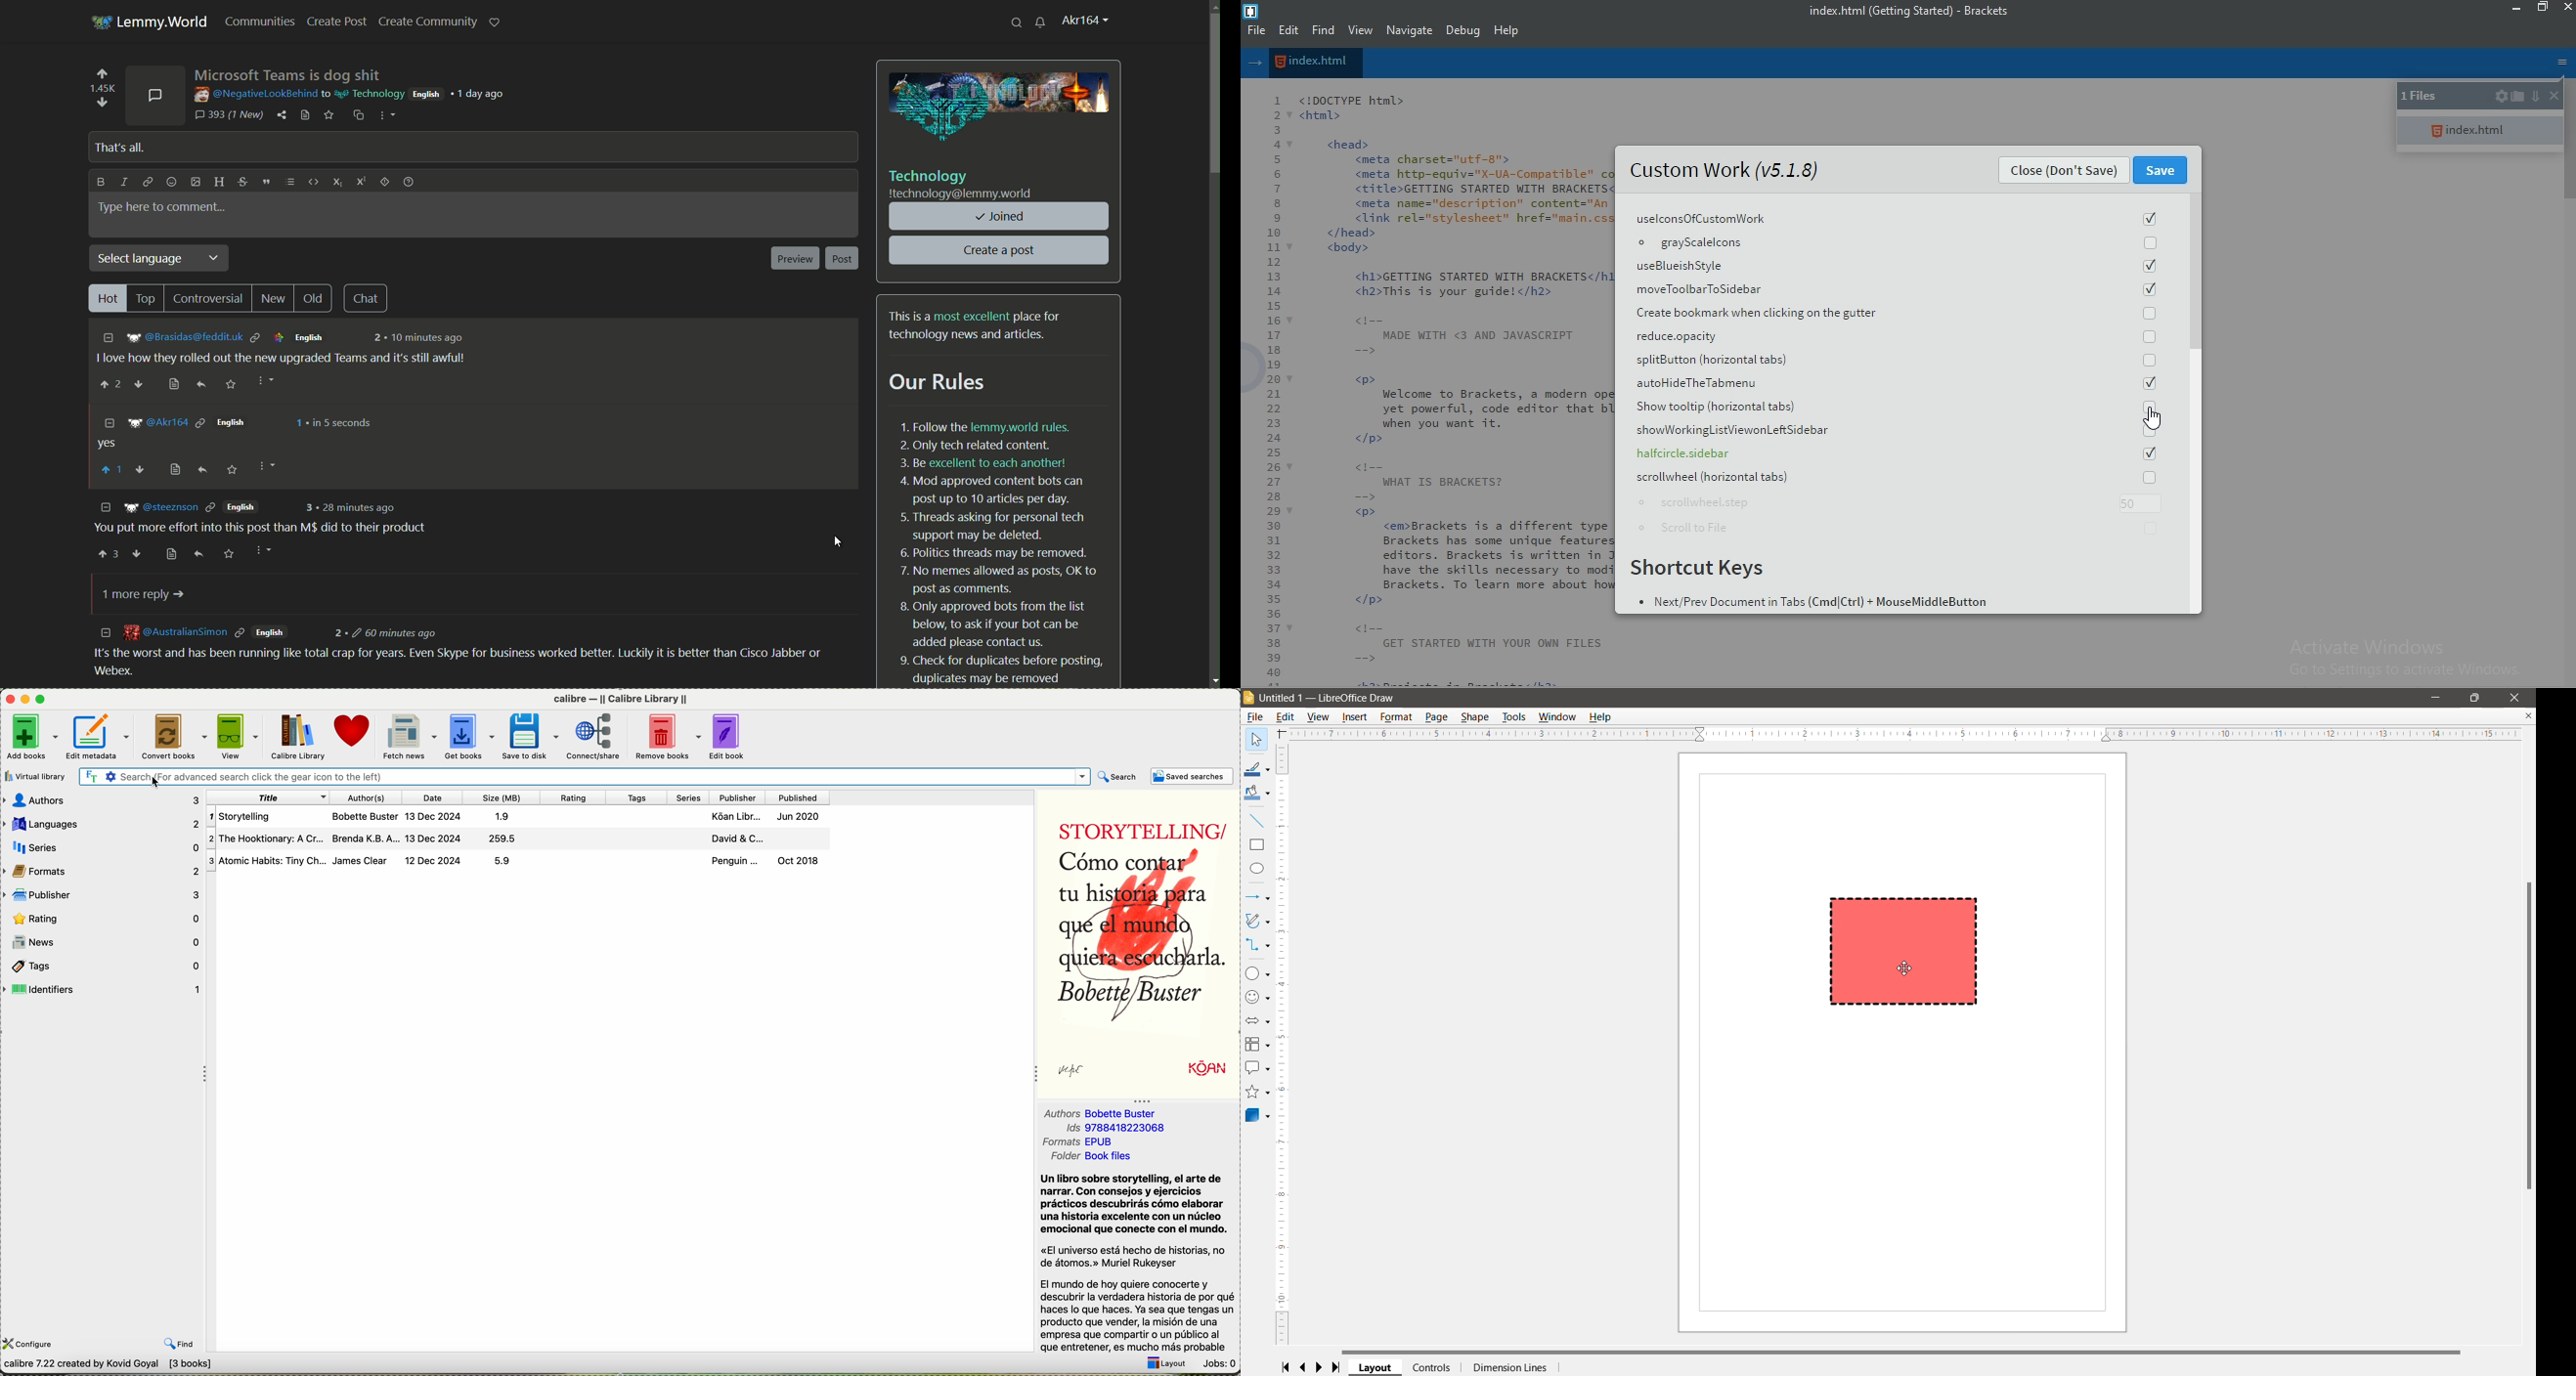 This screenshot has height=1400, width=2576. I want to click on chat, so click(368, 298).